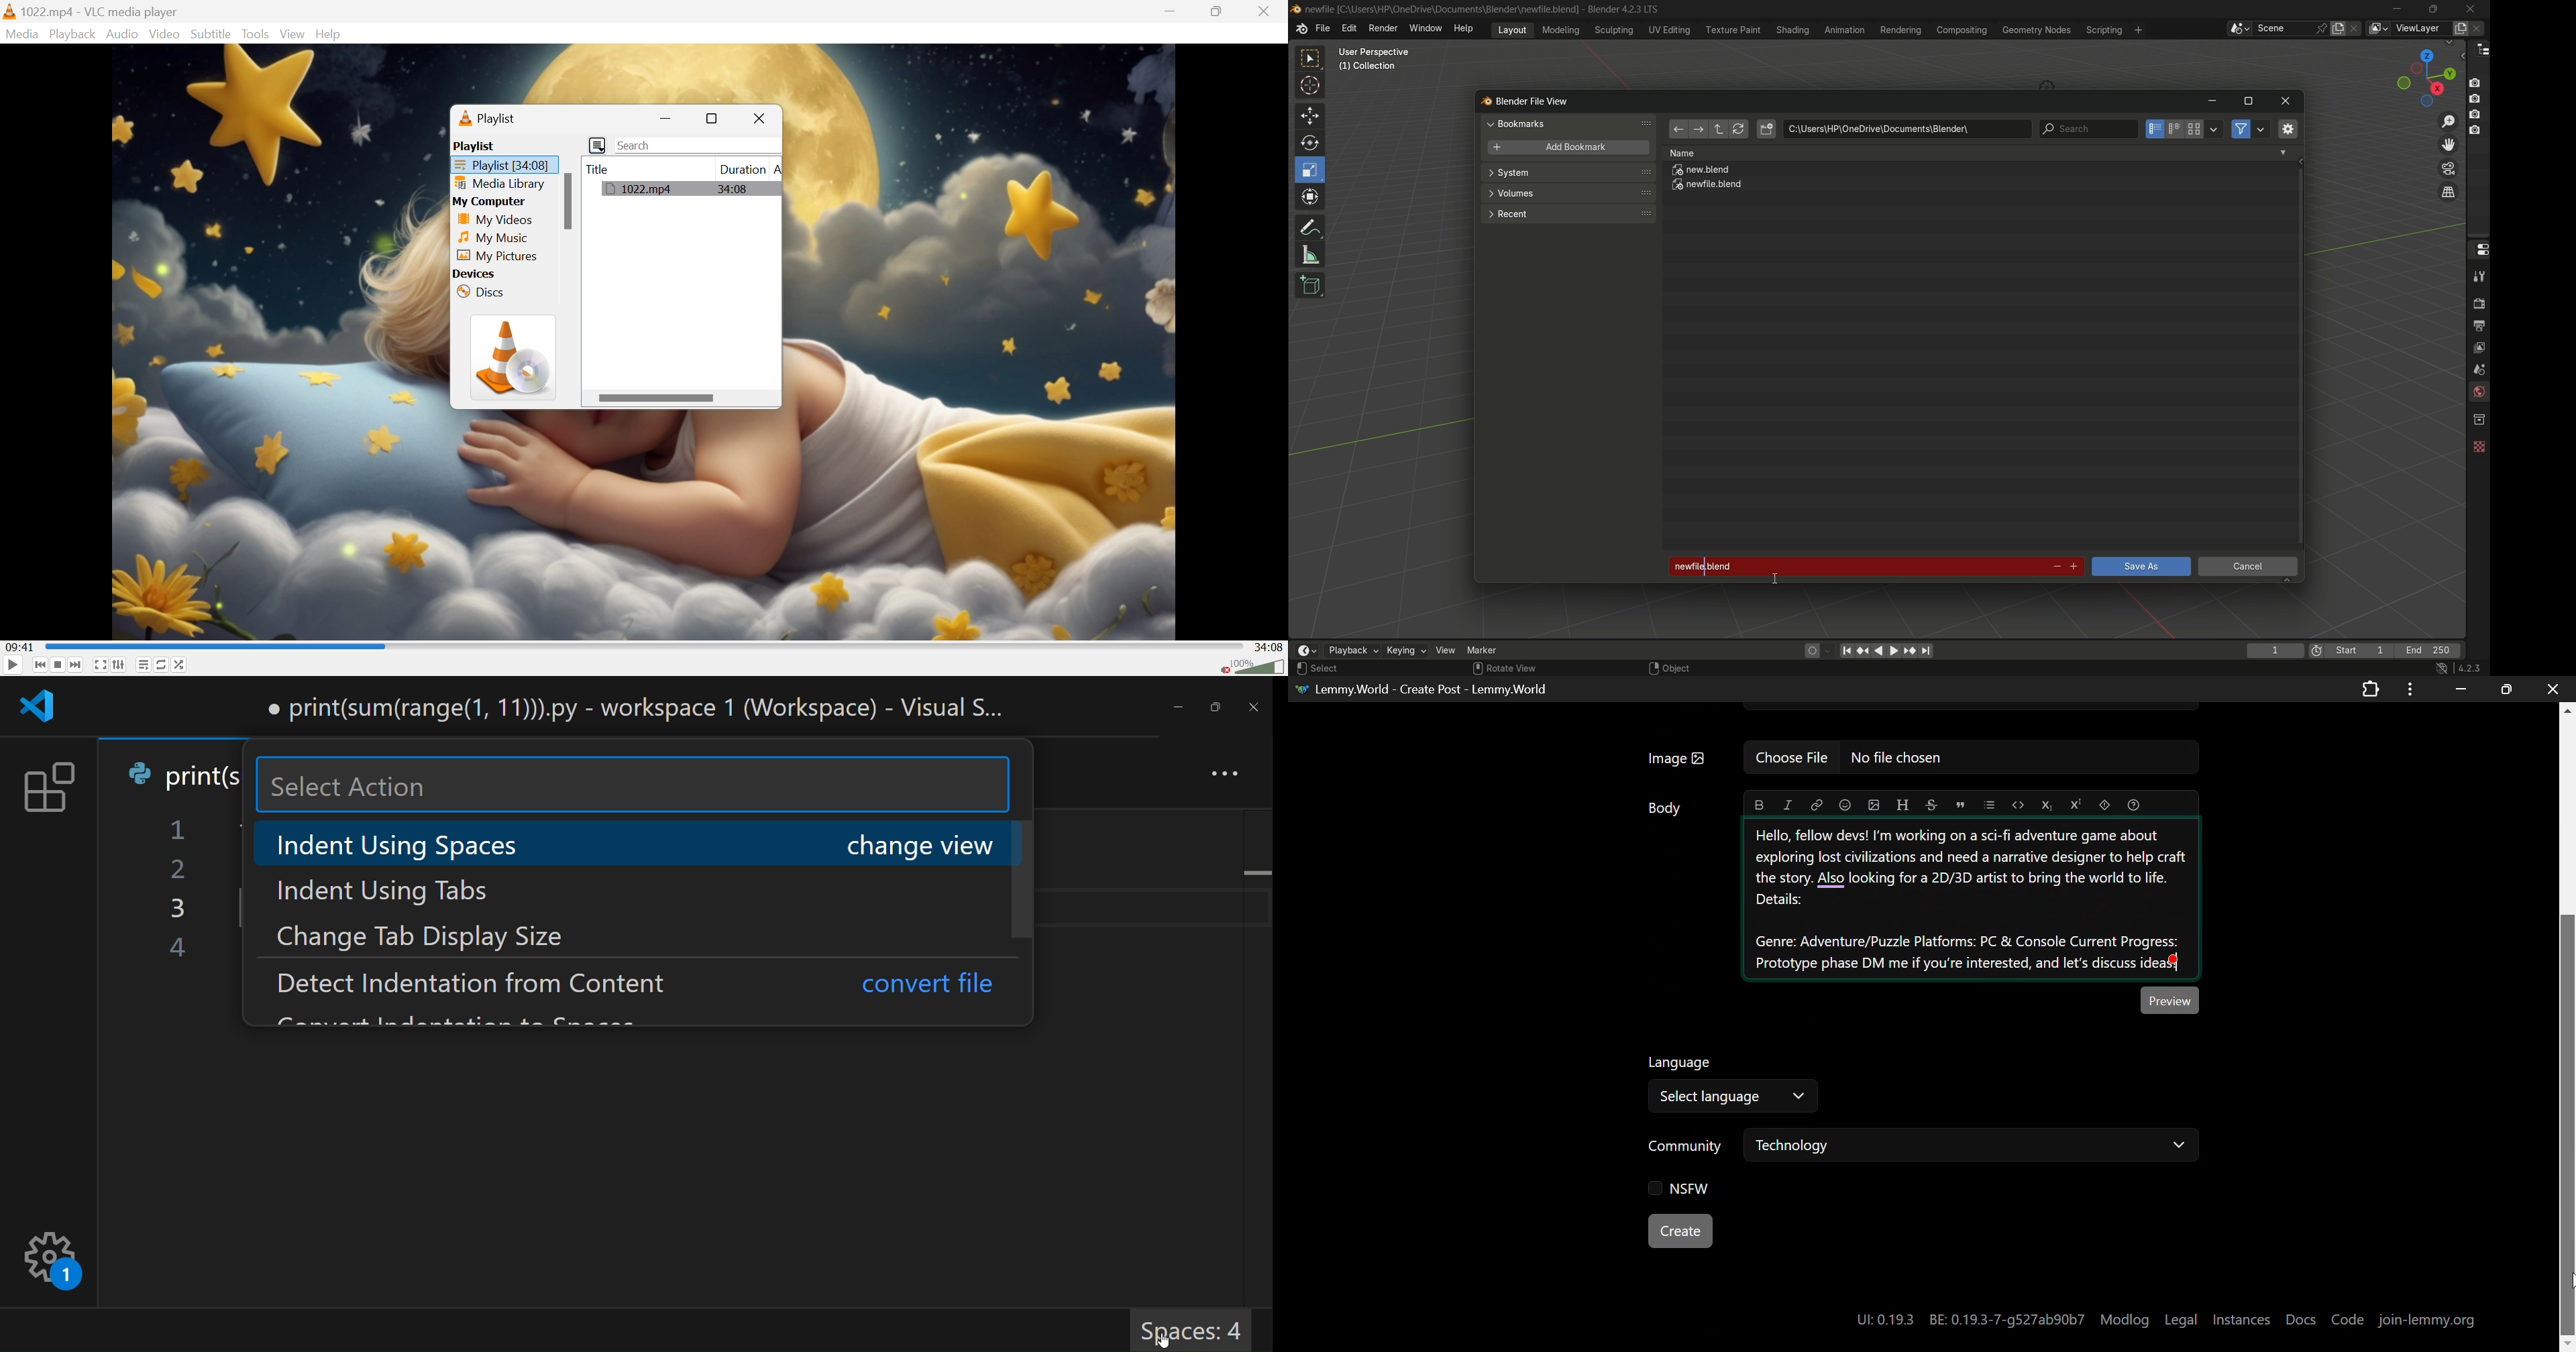 The image size is (2576, 1372). What do you see at coordinates (2323, 28) in the screenshot?
I see `pin scene to workplace` at bounding box center [2323, 28].